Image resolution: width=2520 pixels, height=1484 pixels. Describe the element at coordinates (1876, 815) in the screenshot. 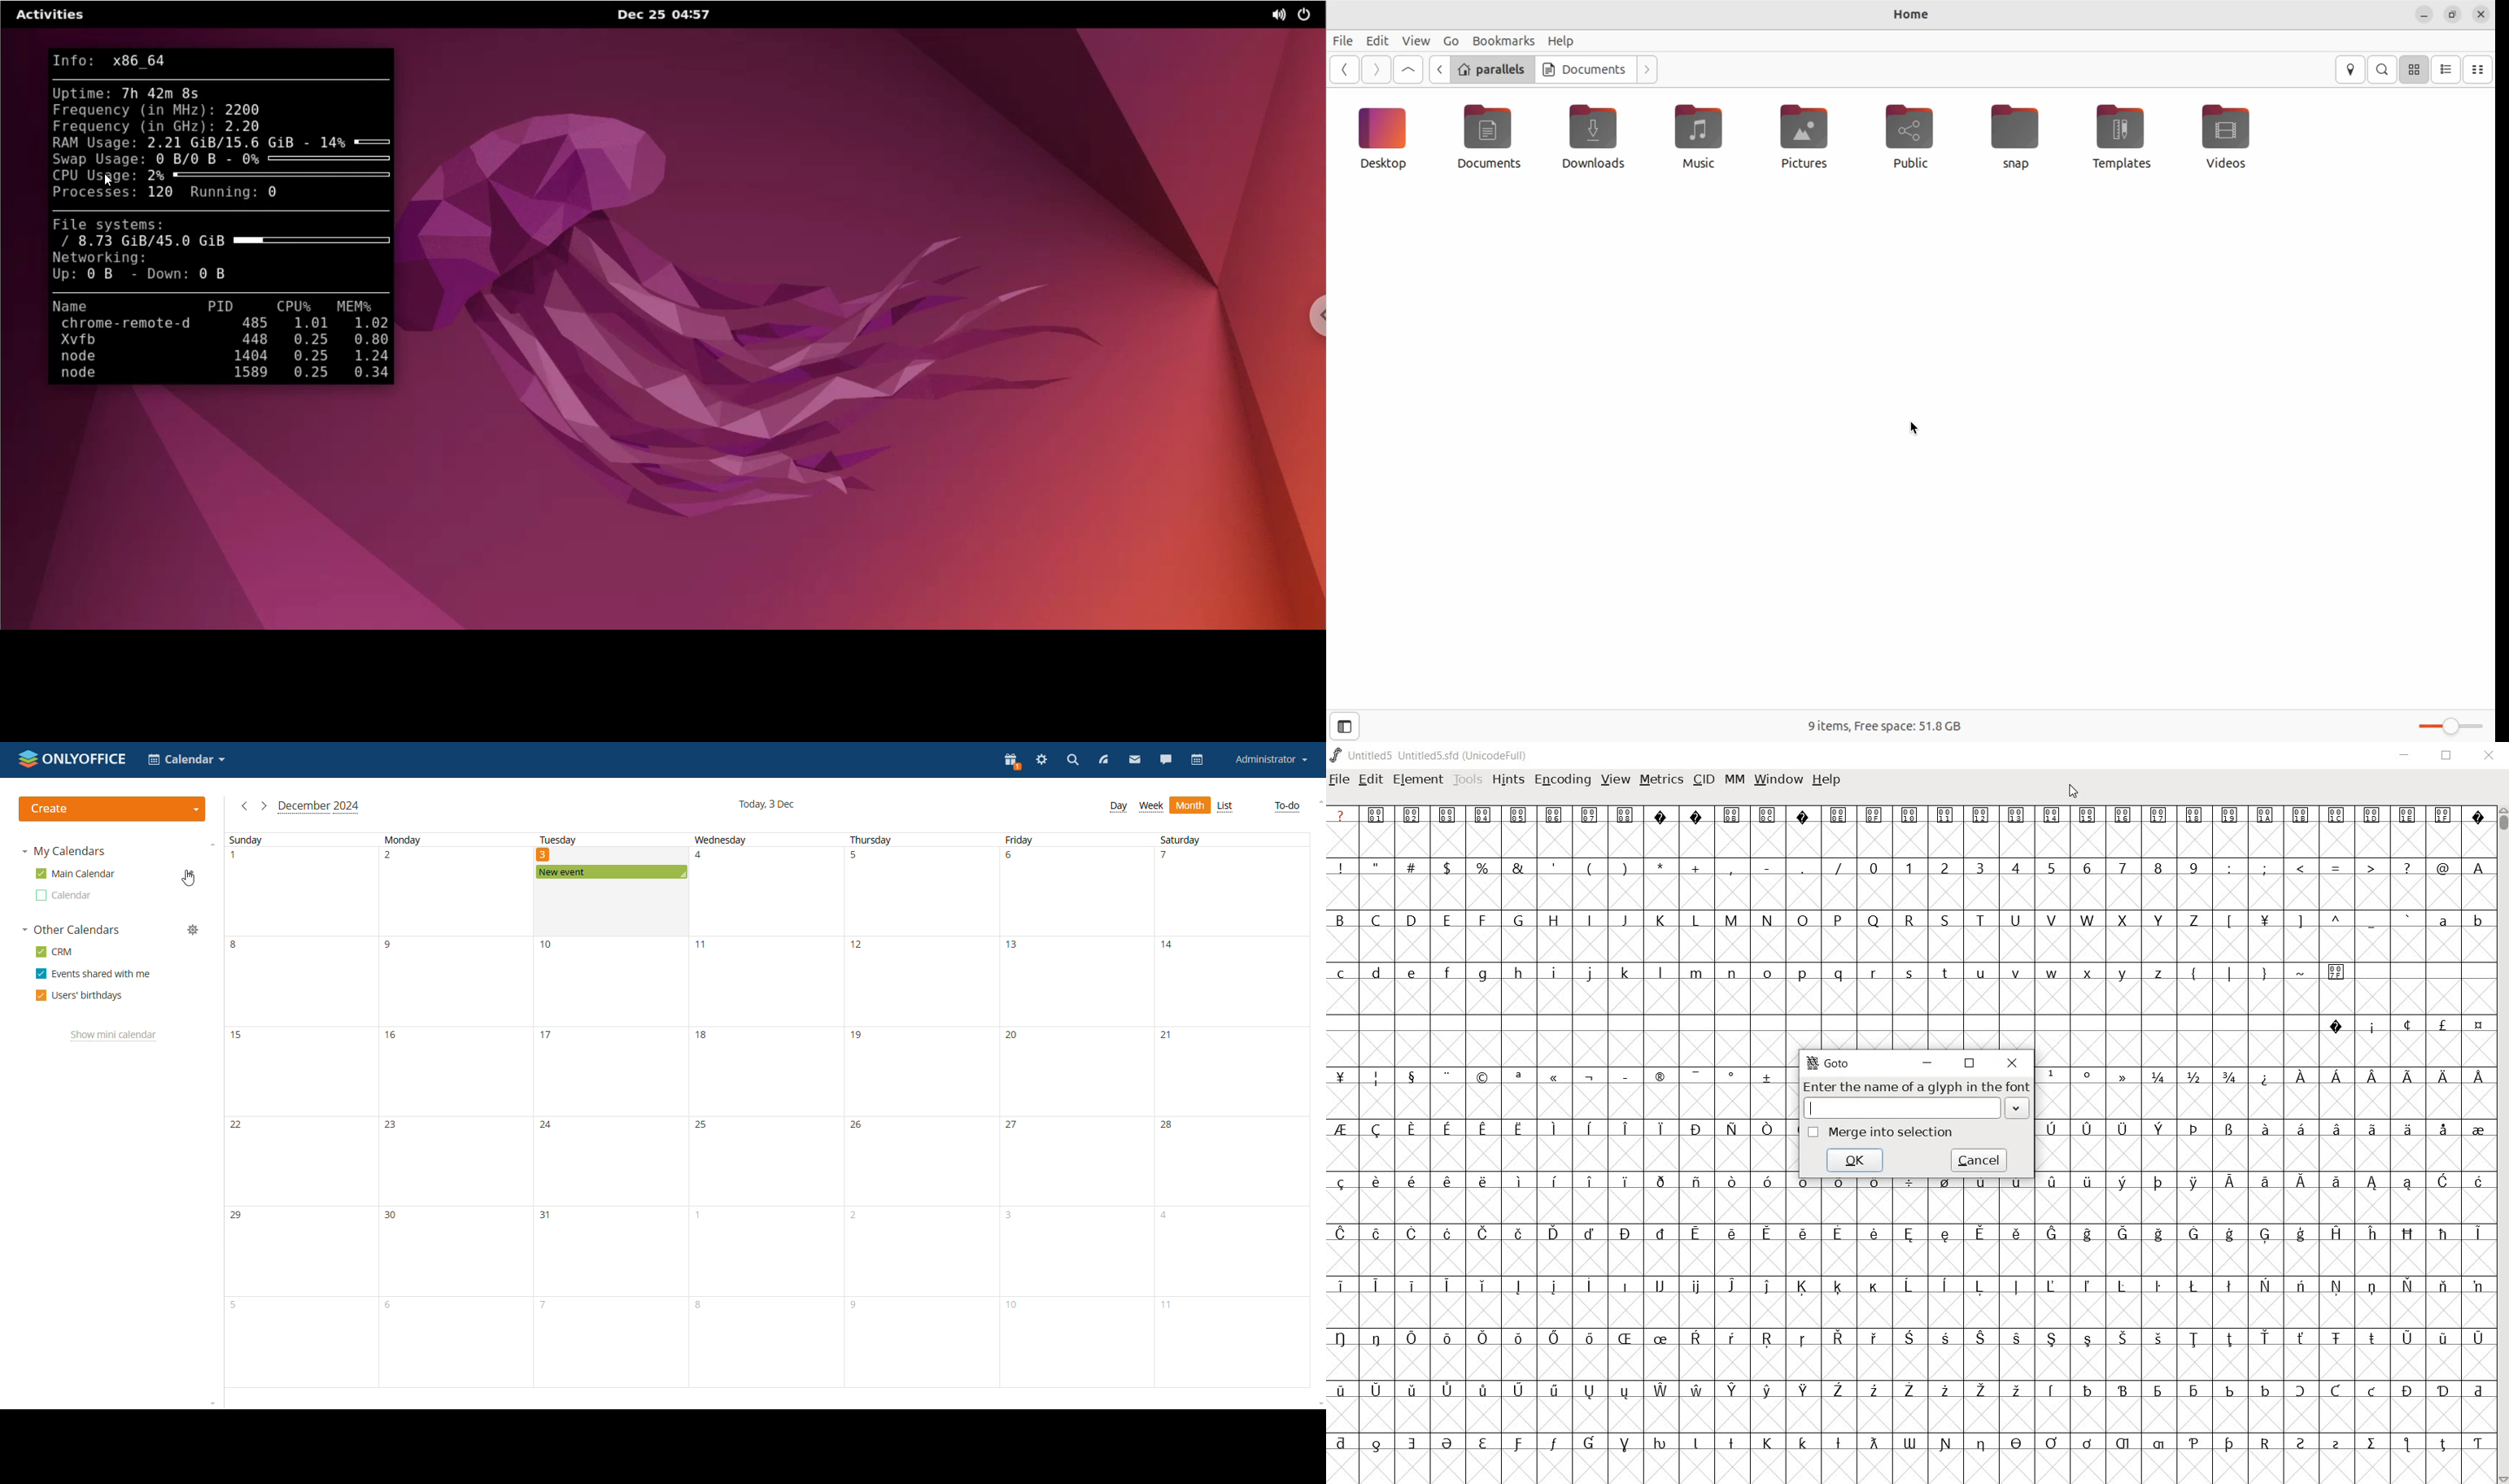

I see `Symbol` at that location.